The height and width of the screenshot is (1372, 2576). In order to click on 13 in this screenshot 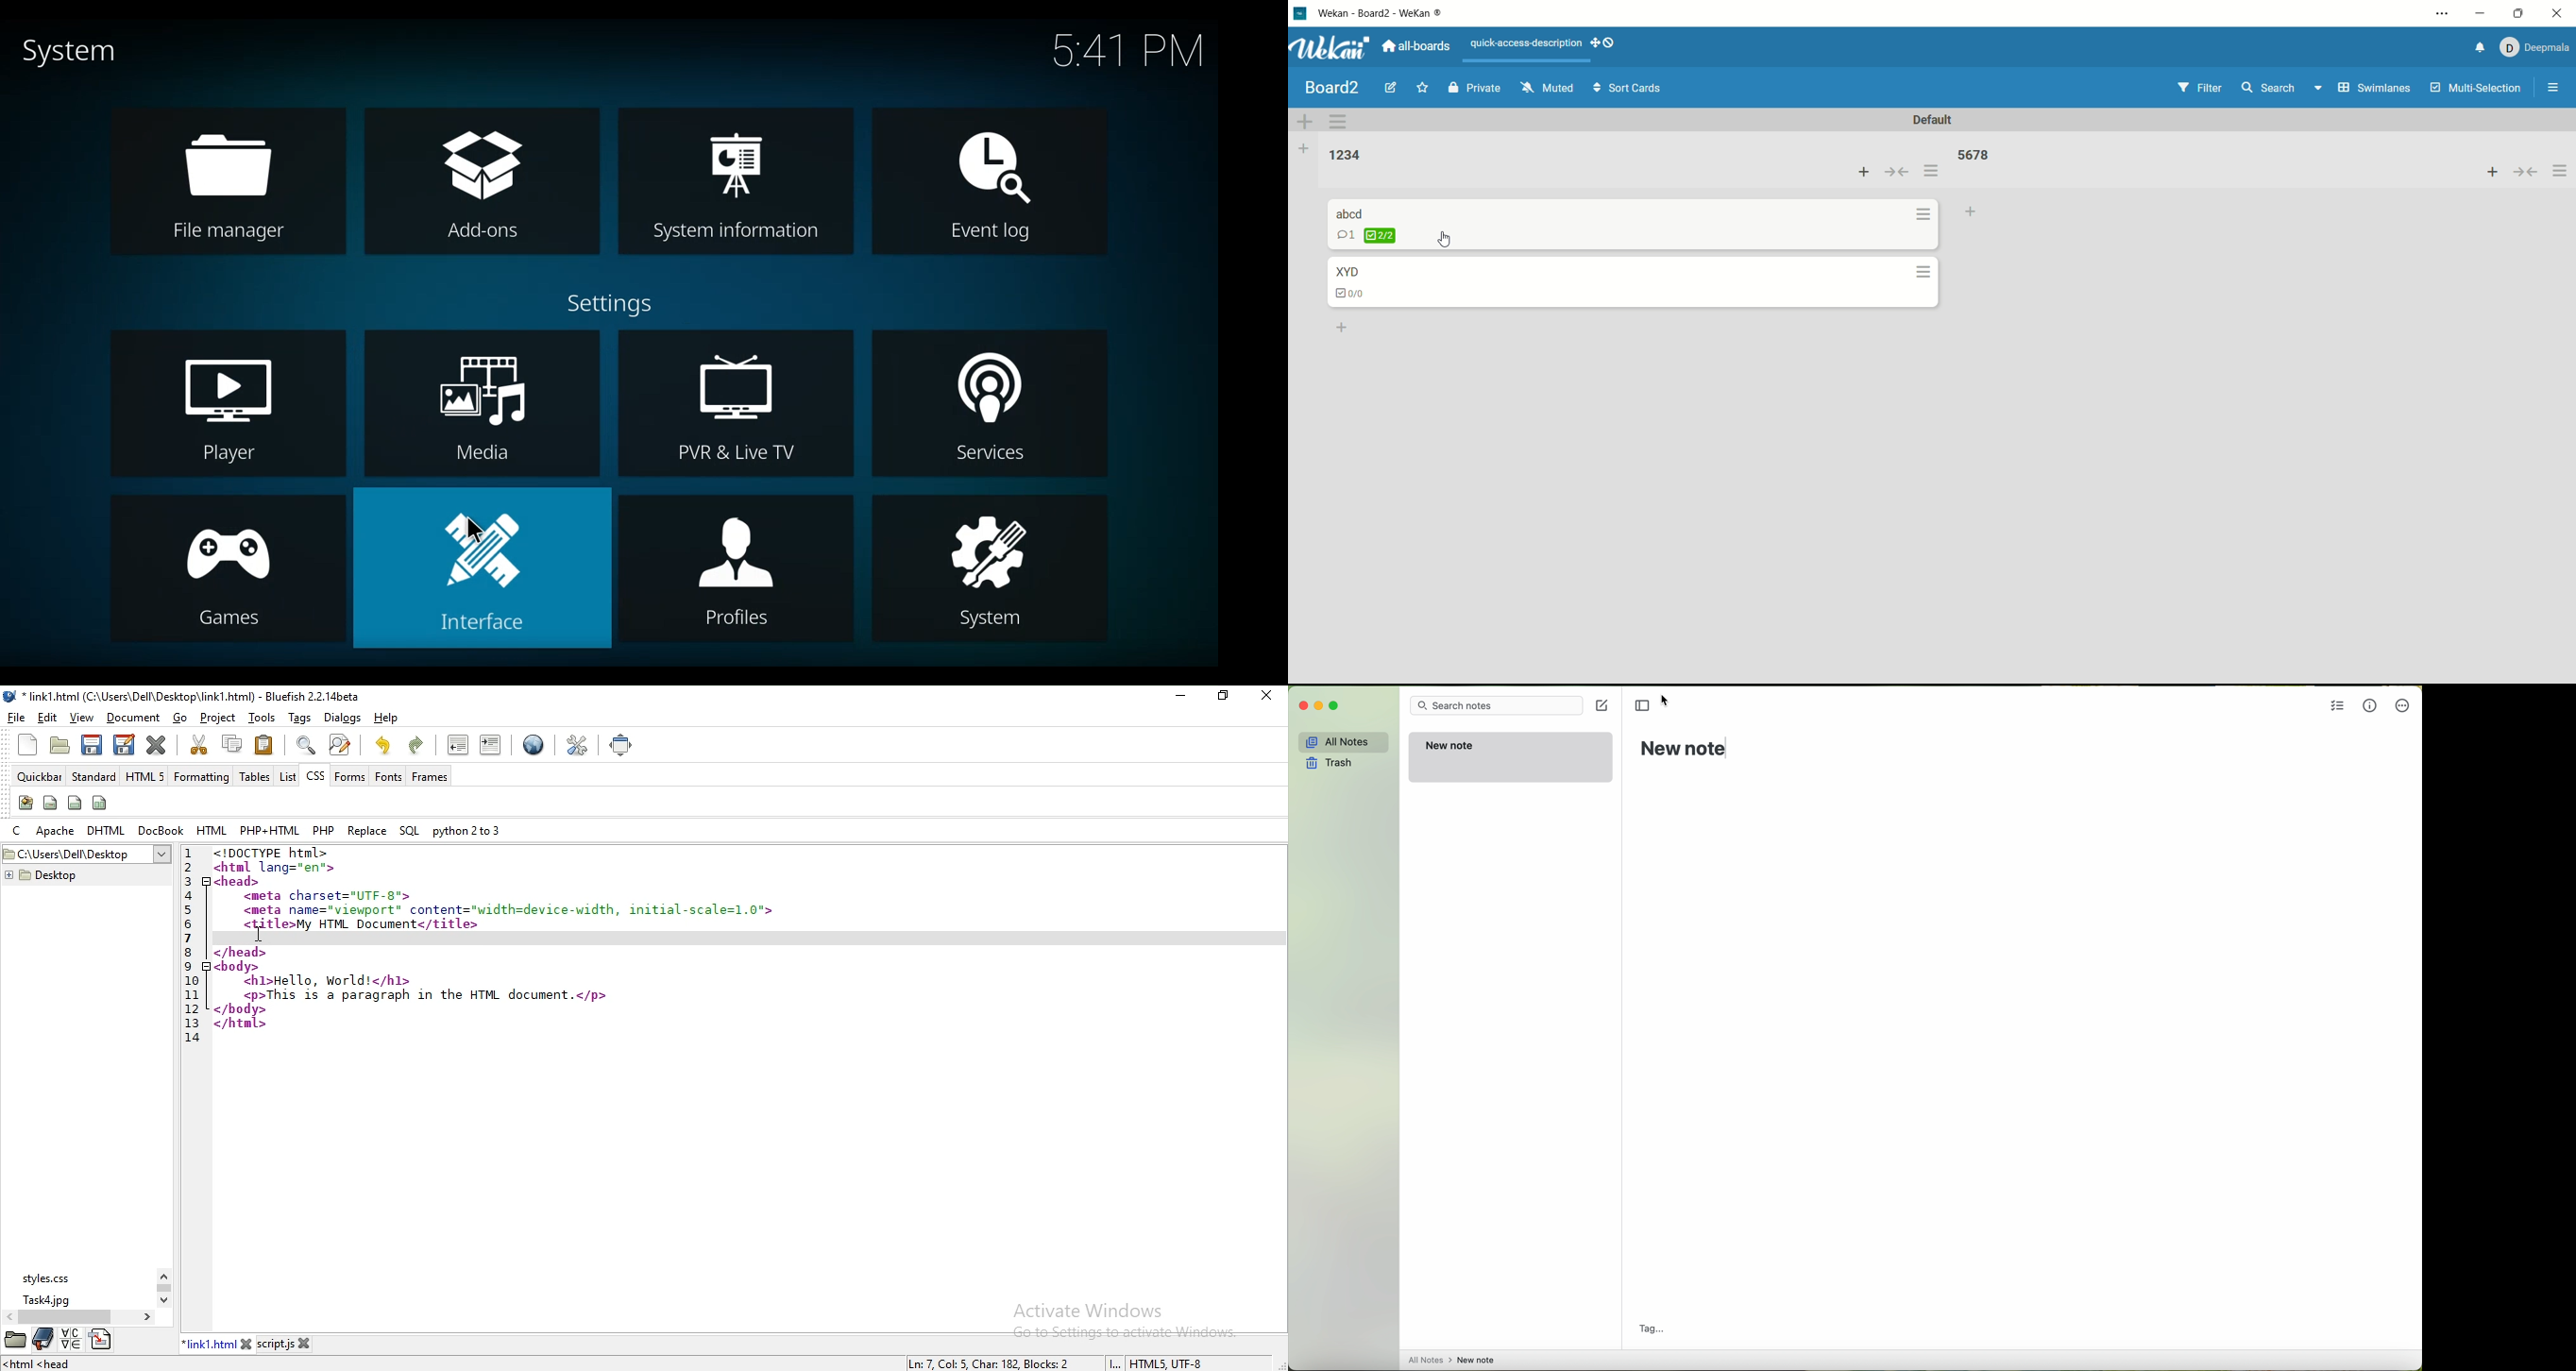, I will do `click(192, 1024)`.